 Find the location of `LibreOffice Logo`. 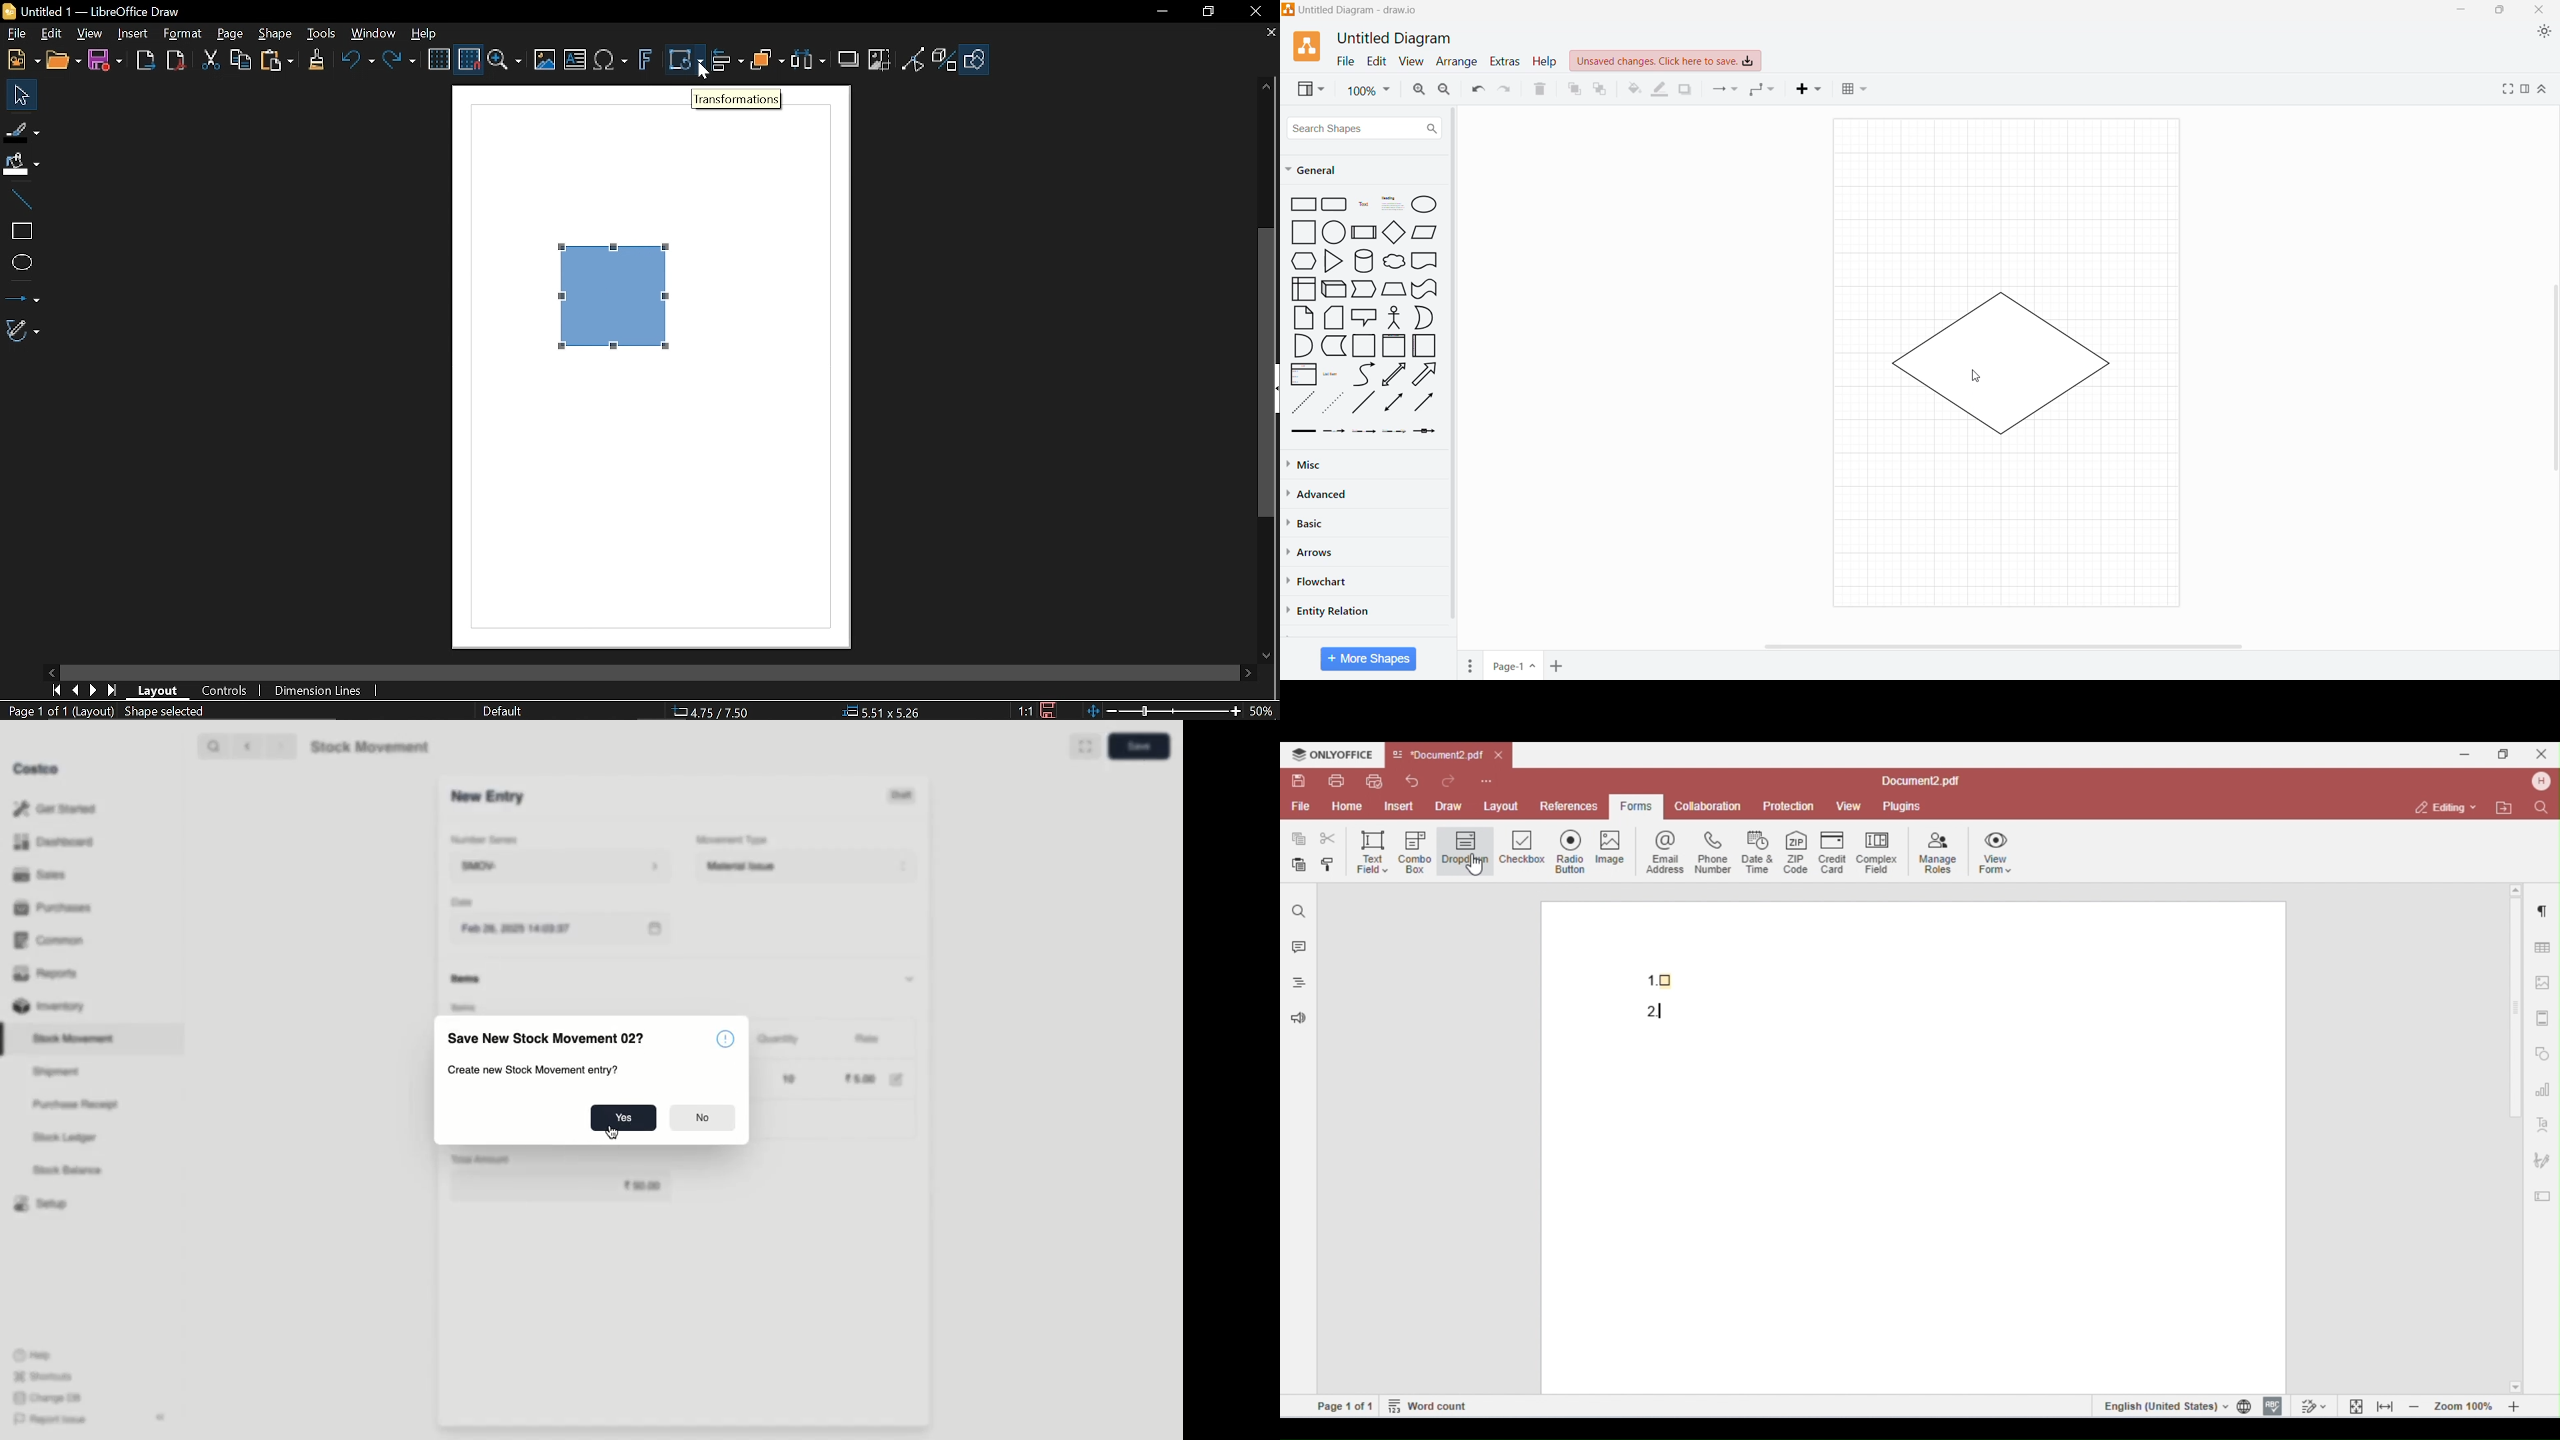

LibreOffice Logo is located at coordinates (9, 12).